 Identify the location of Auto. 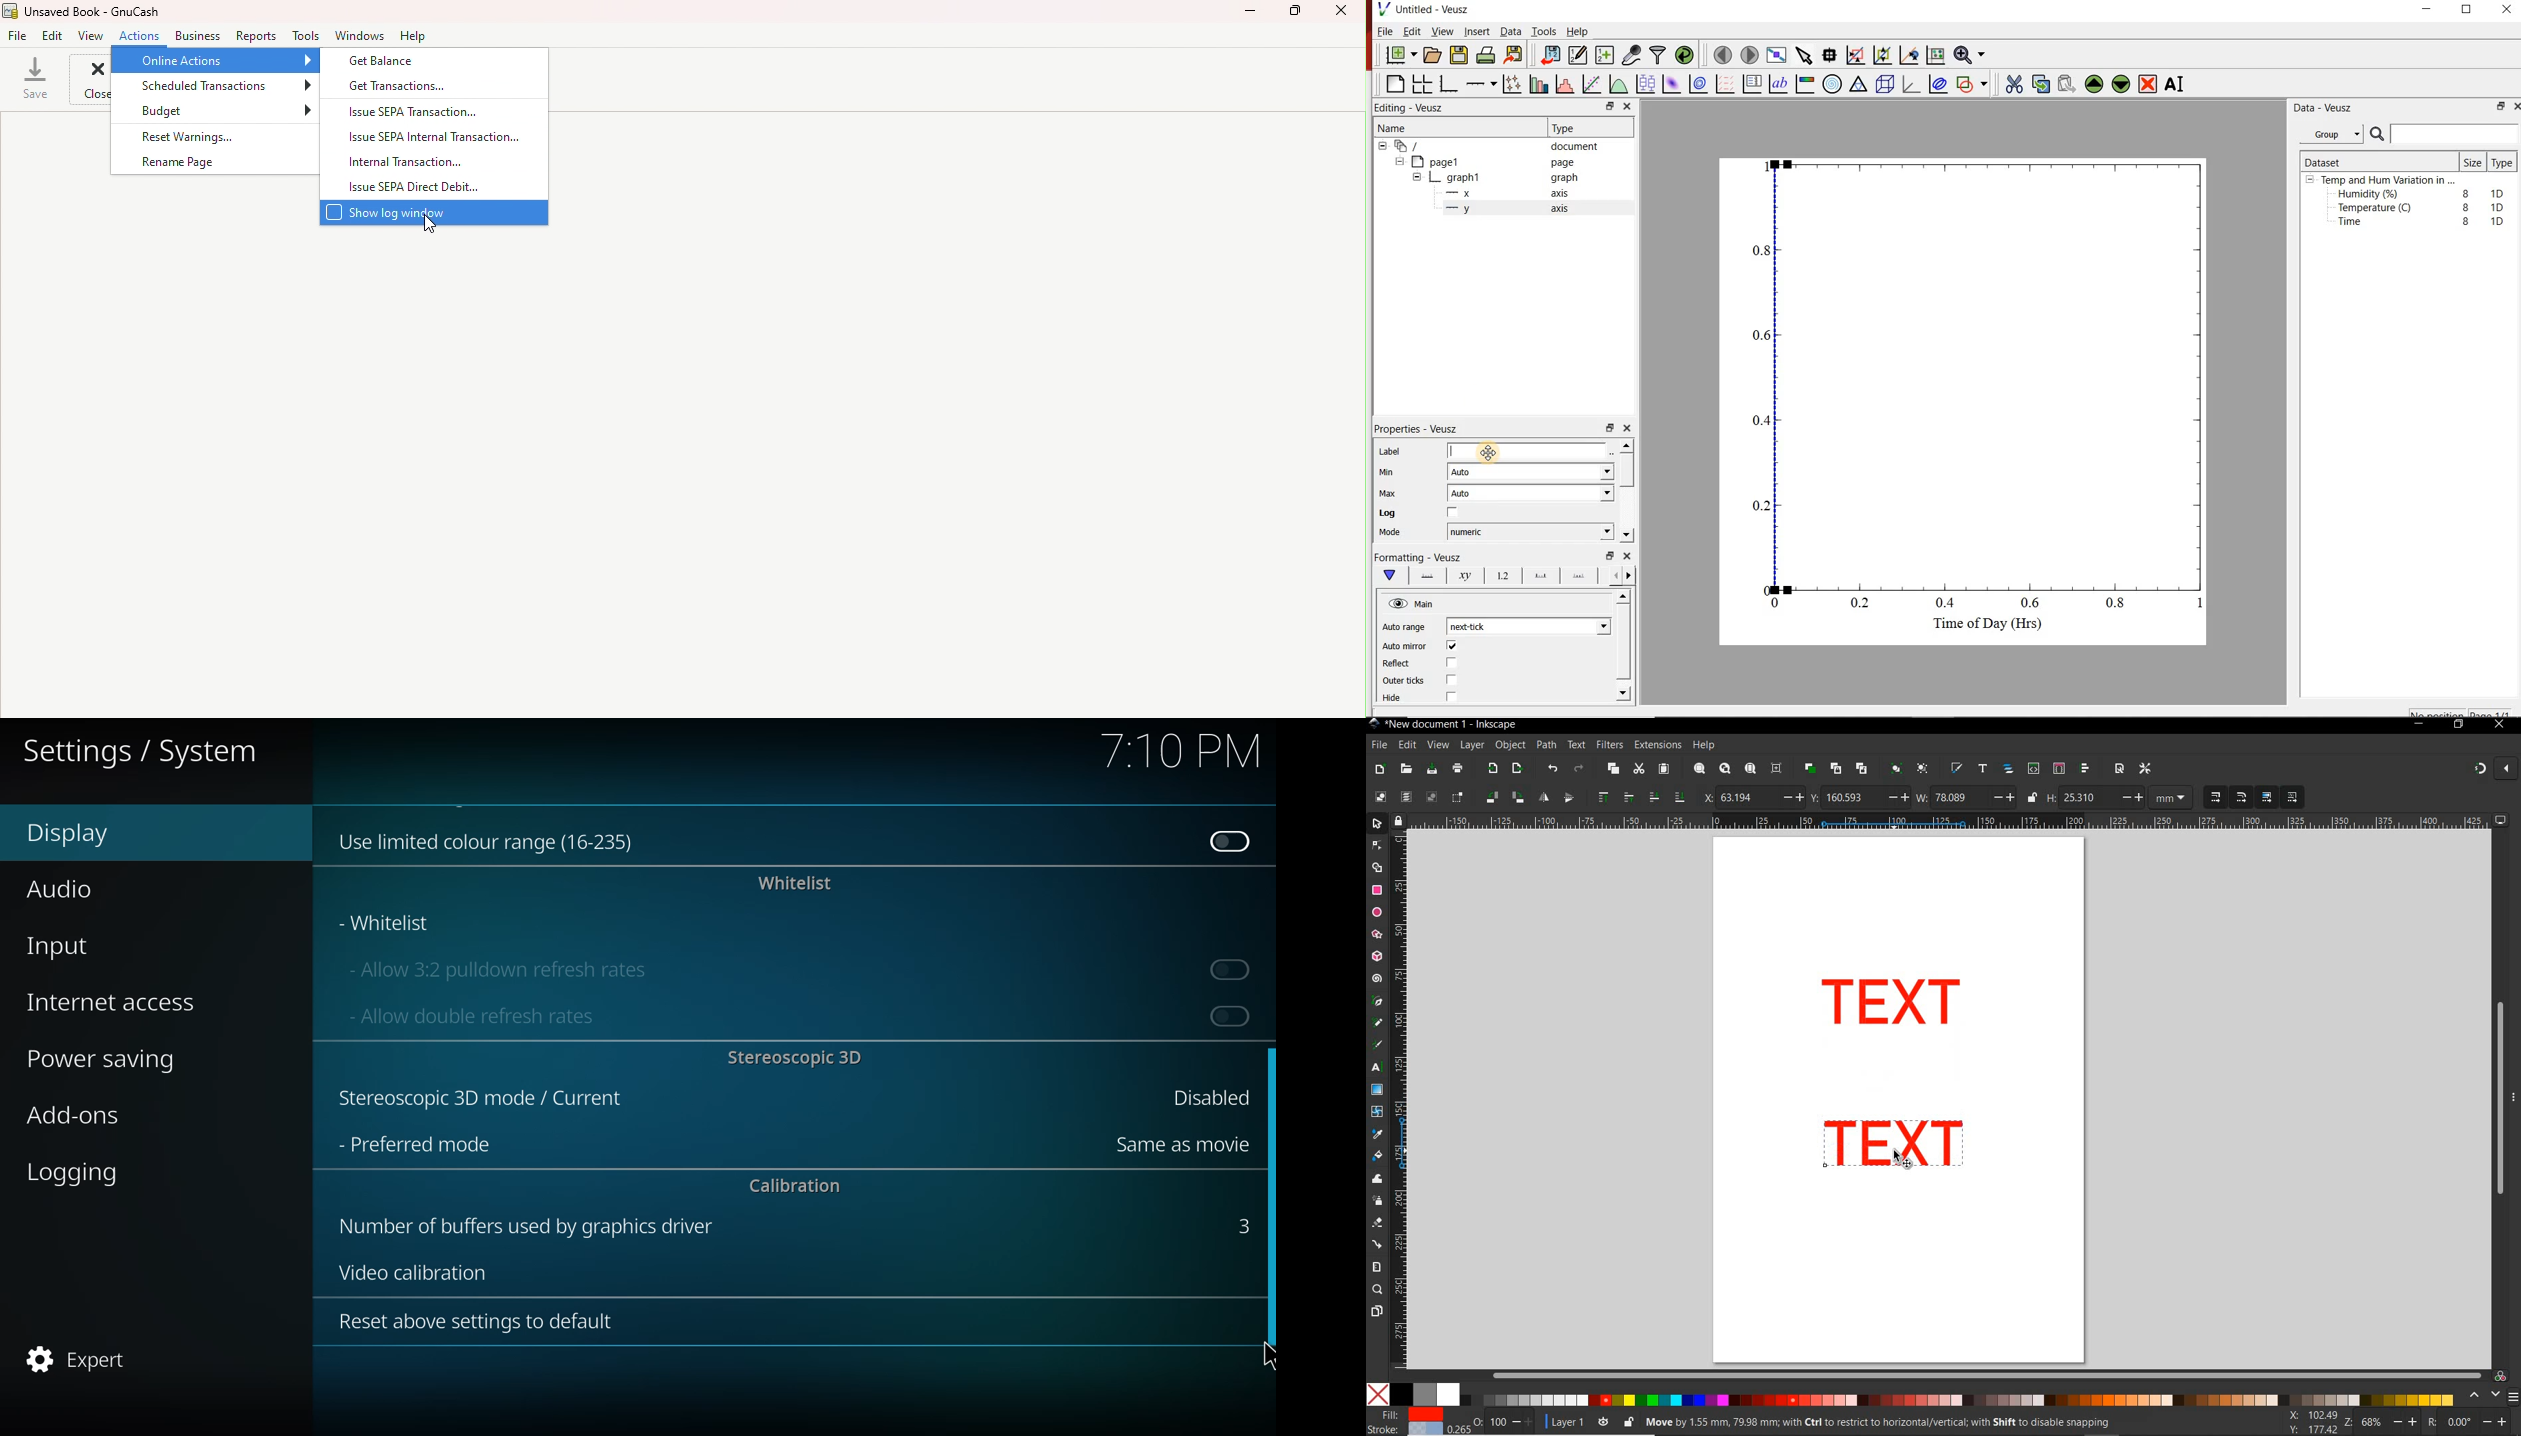
(1468, 472).